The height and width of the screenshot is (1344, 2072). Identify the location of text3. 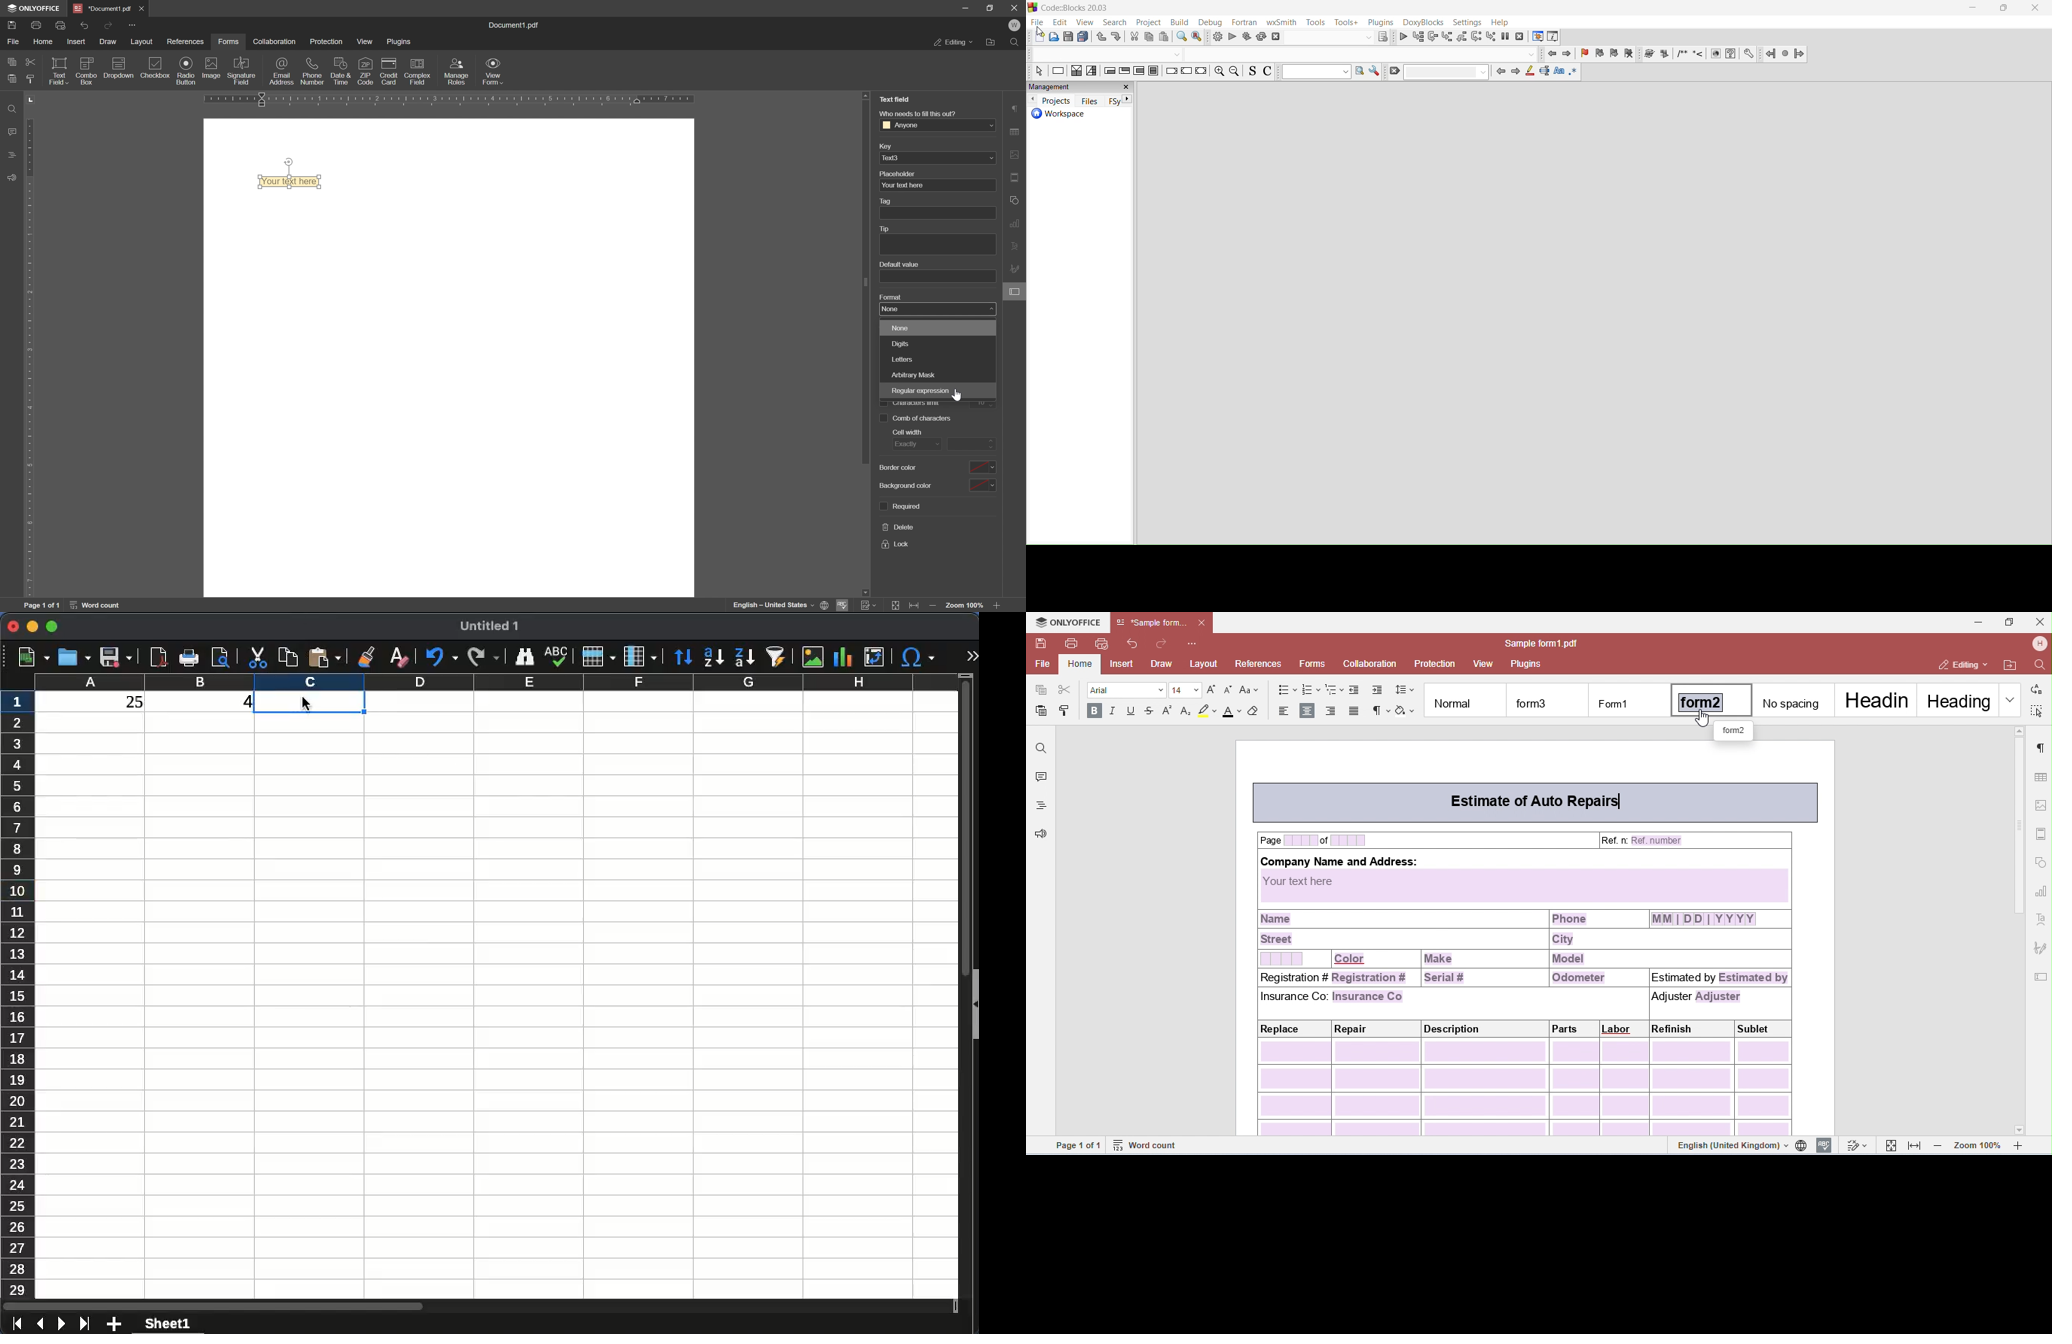
(896, 157).